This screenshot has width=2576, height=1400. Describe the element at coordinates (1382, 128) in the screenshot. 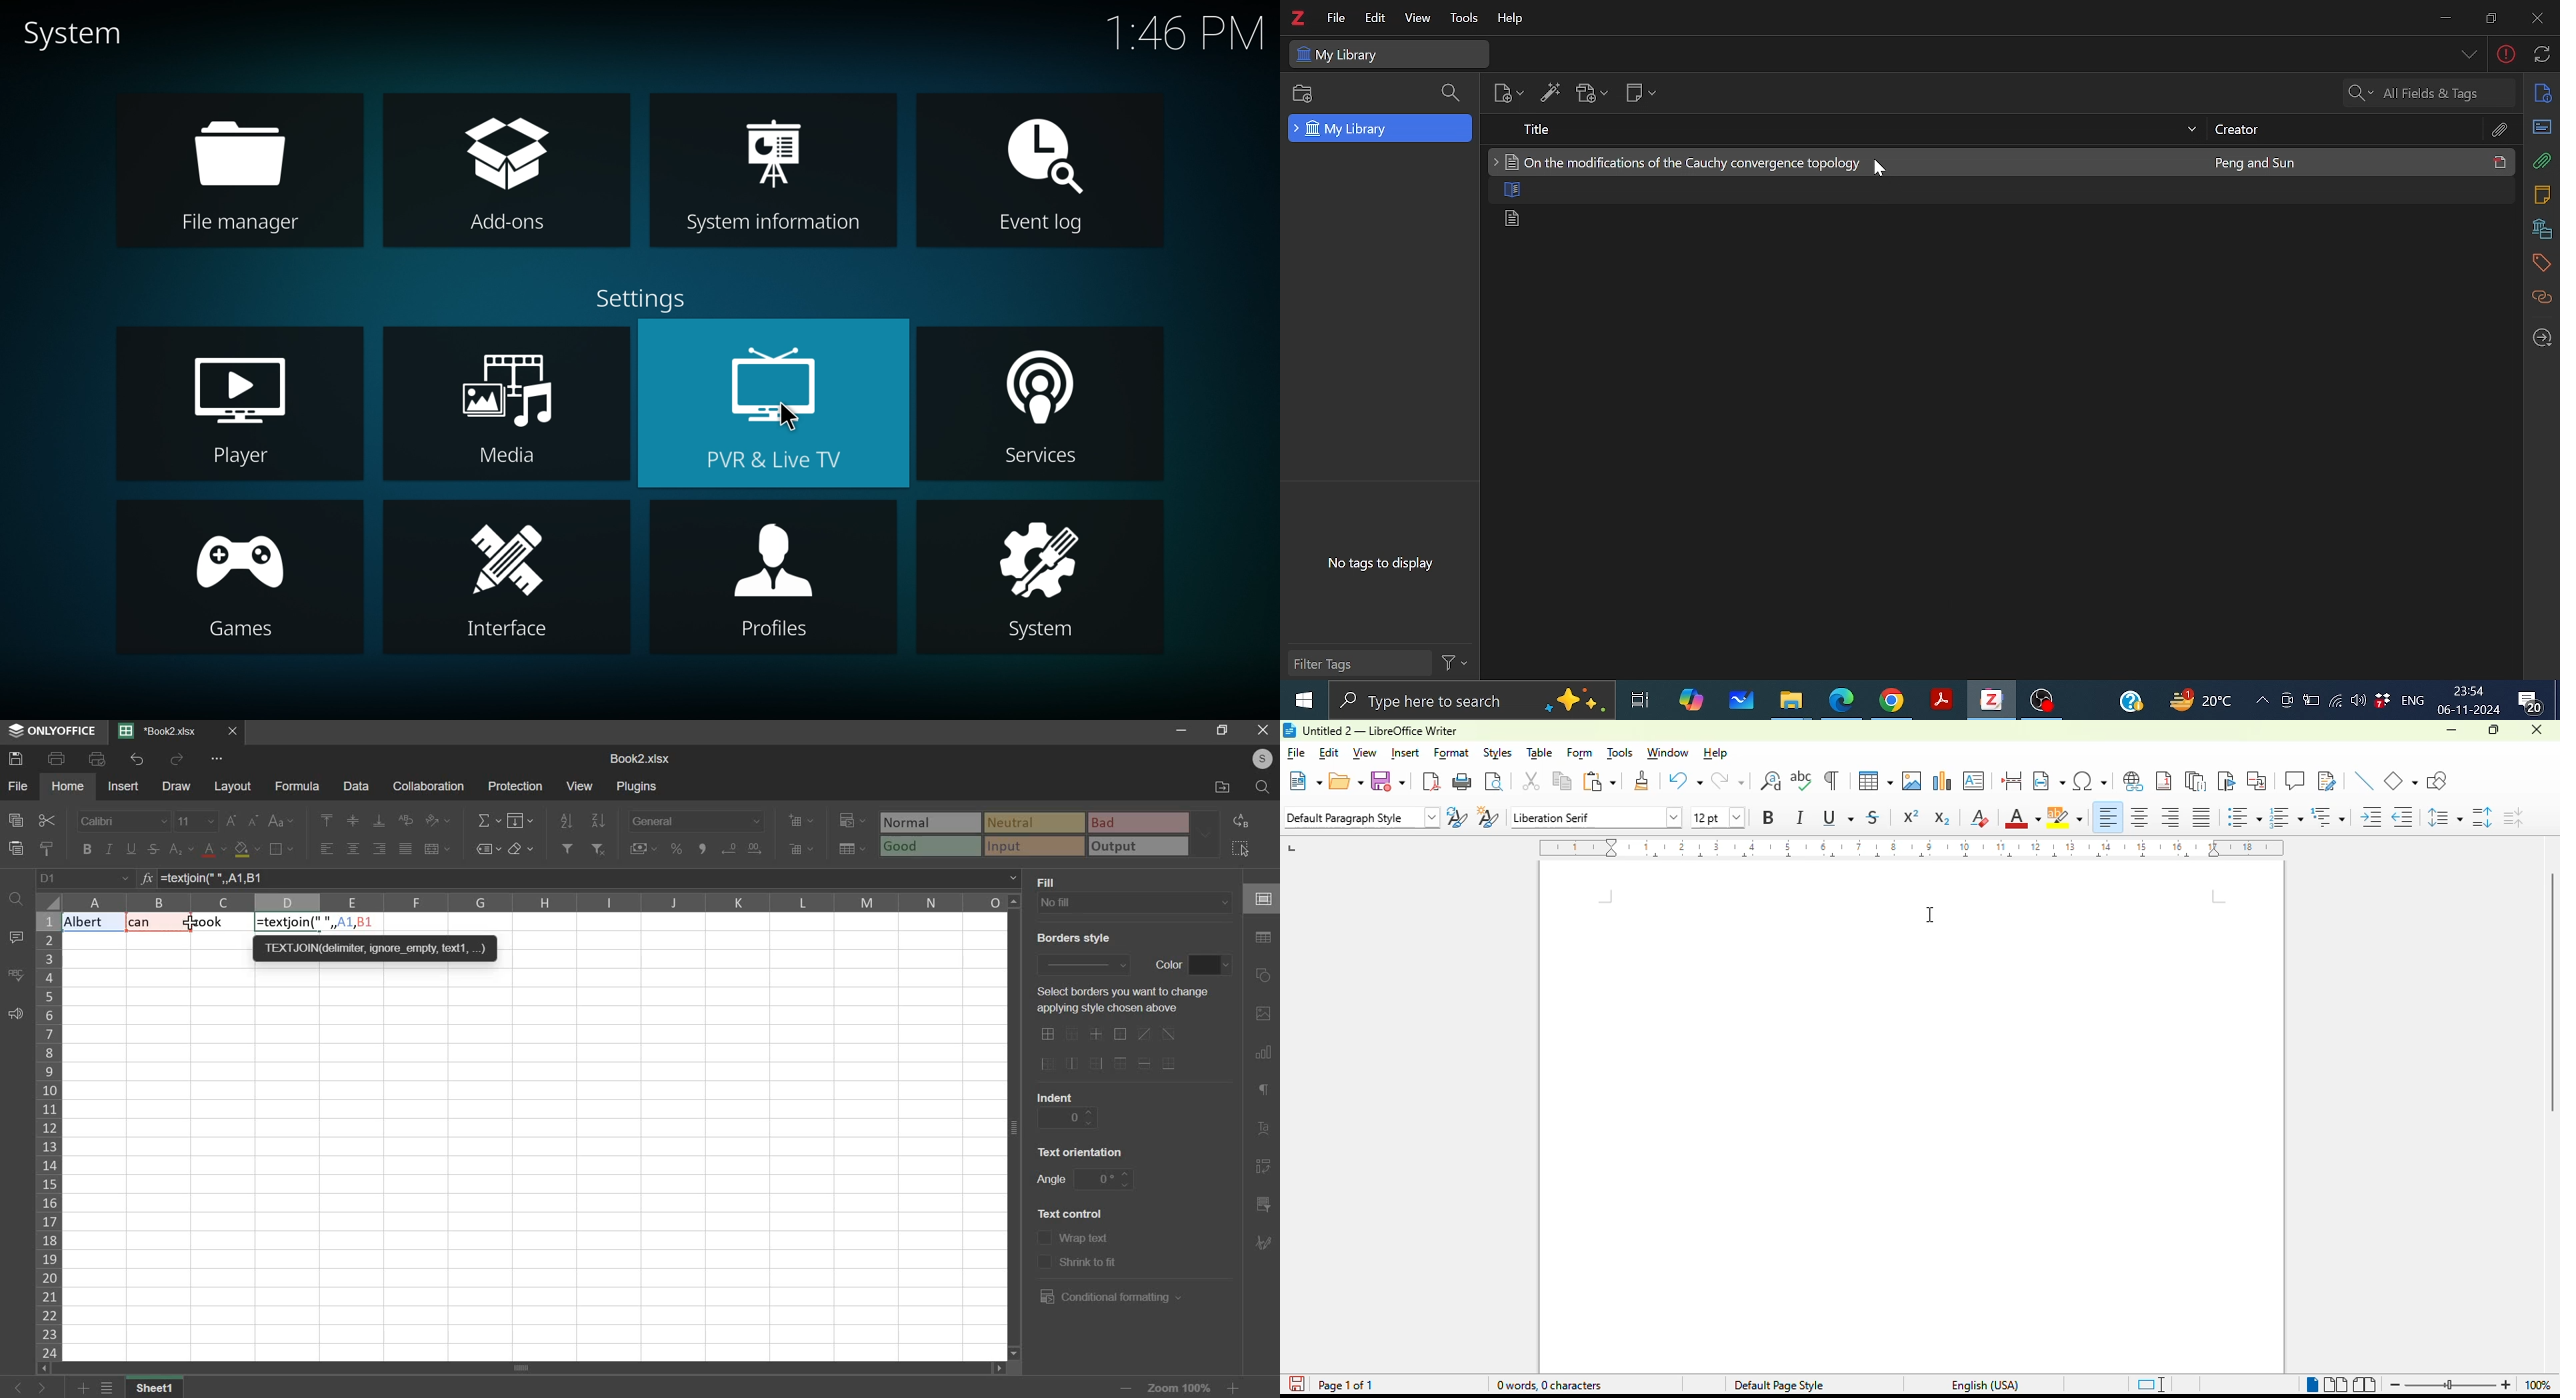

I see `My Library` at that location.